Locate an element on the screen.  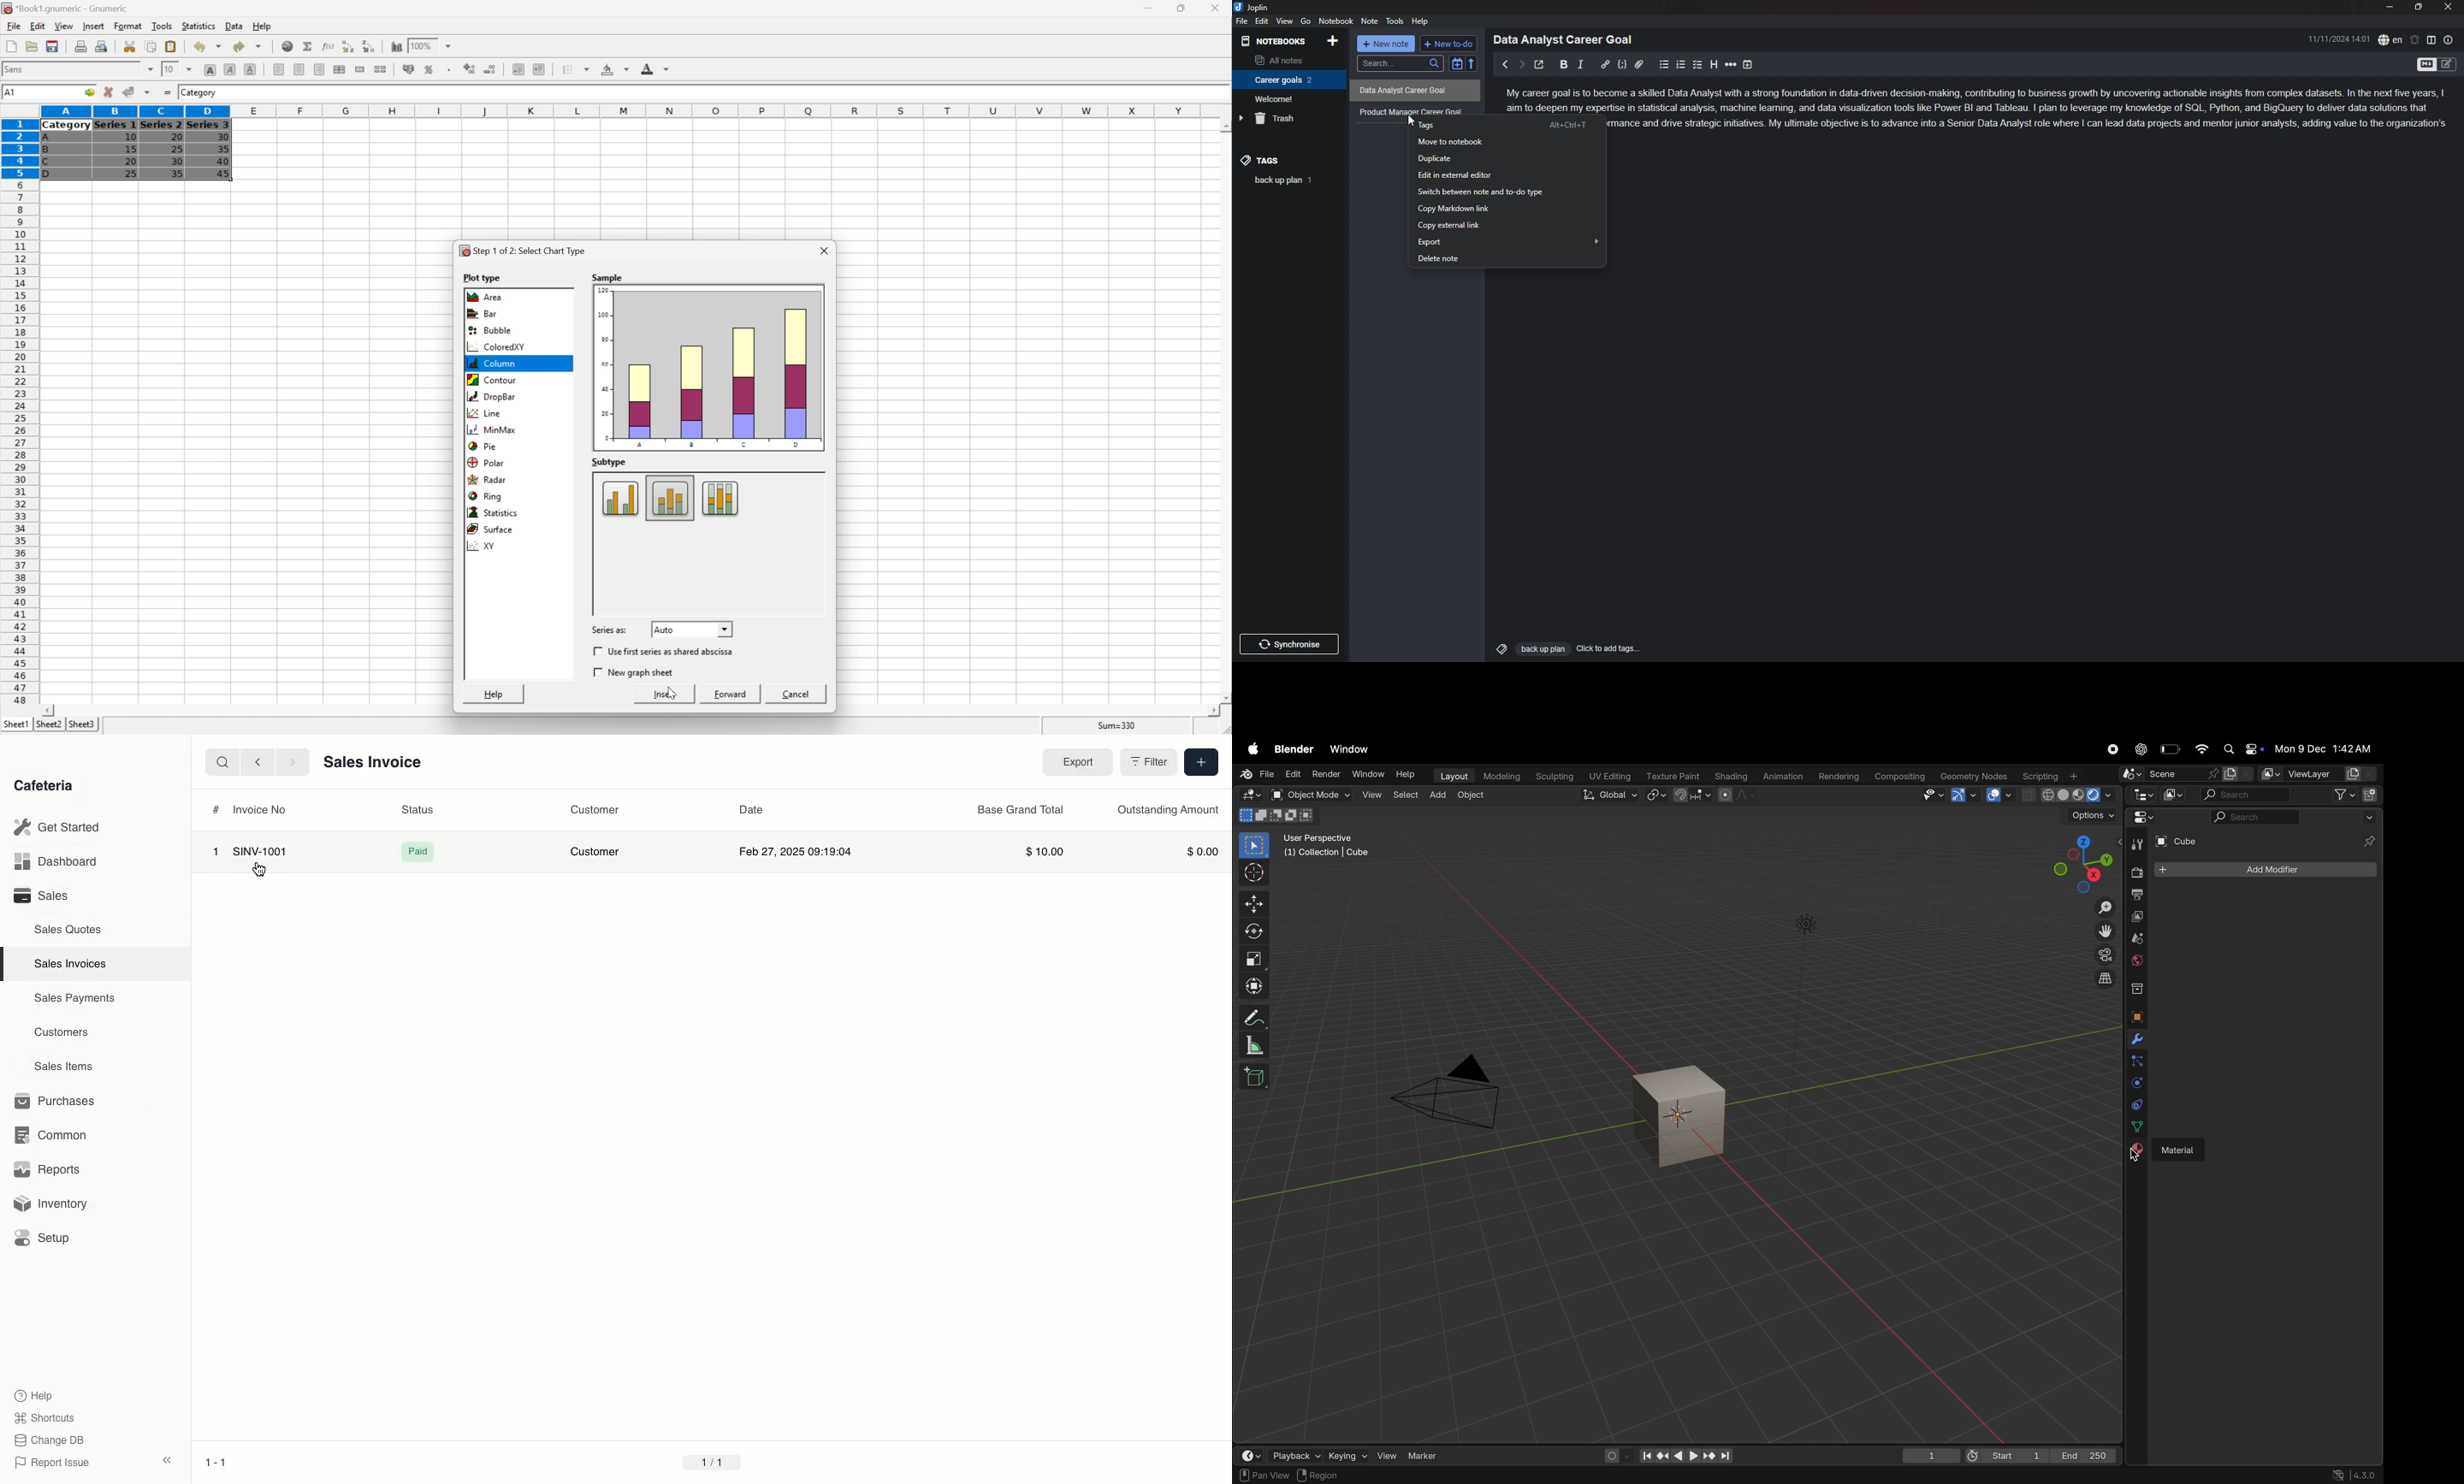
object mode is located at coordinates (1308, 795).